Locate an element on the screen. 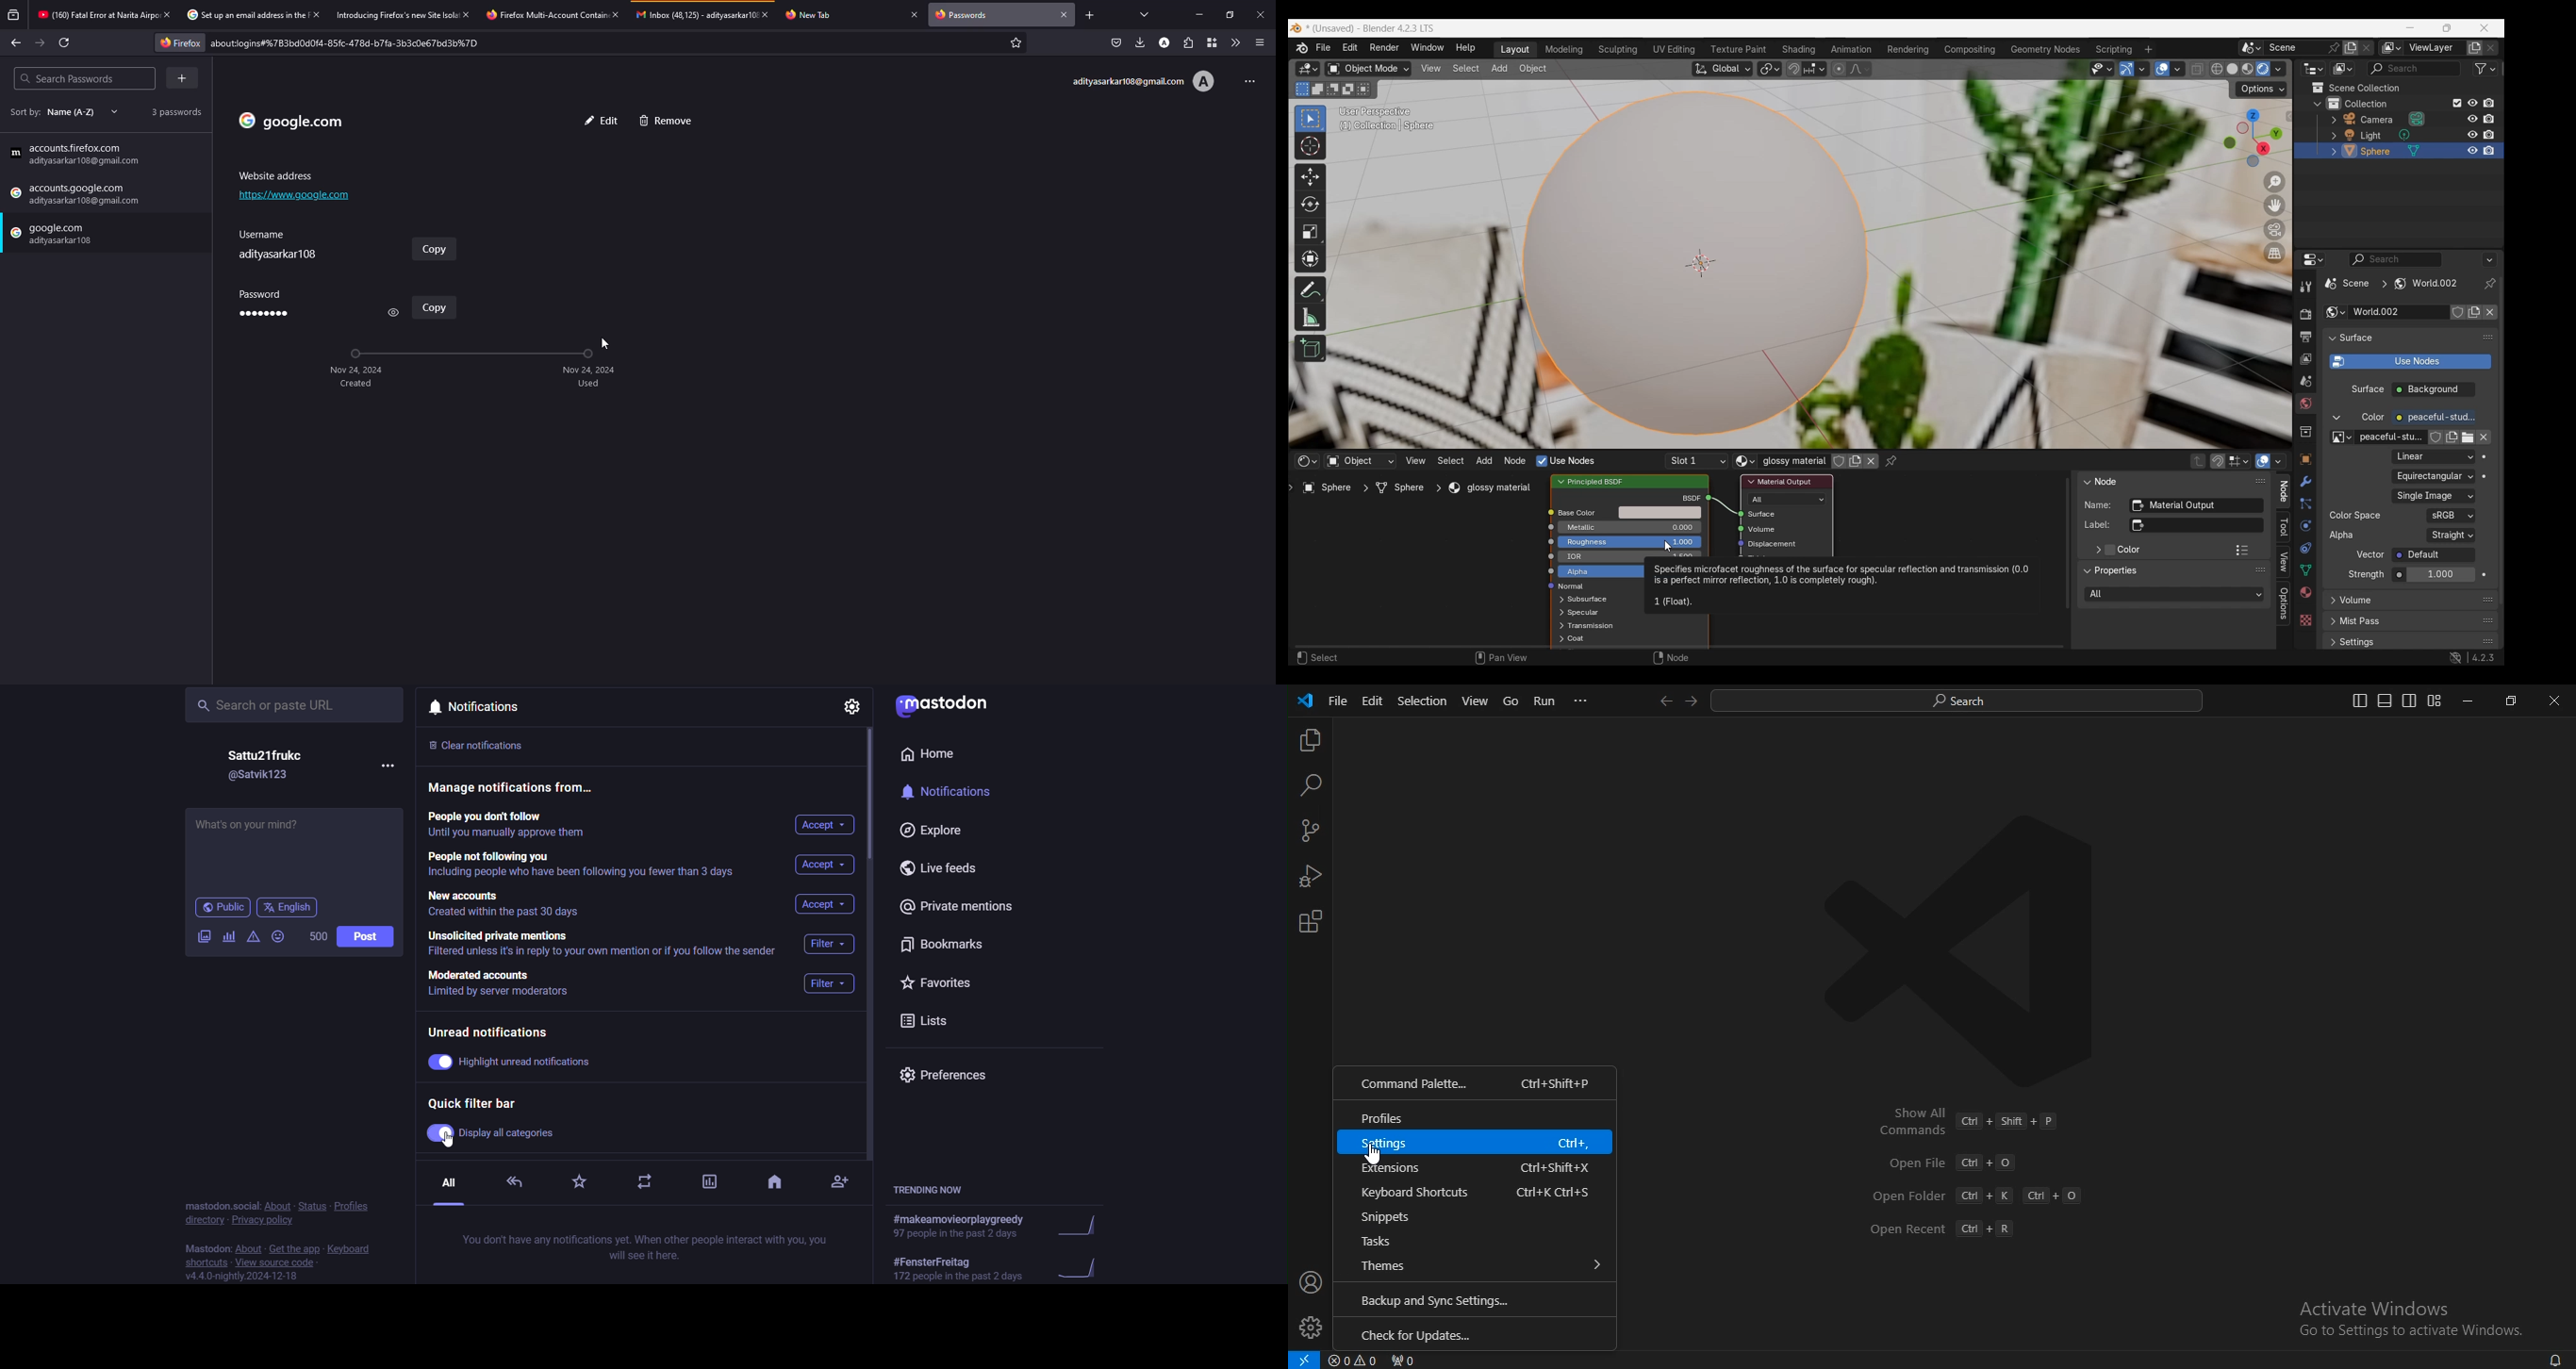  customize layout is located at coordinates (2434, 701).